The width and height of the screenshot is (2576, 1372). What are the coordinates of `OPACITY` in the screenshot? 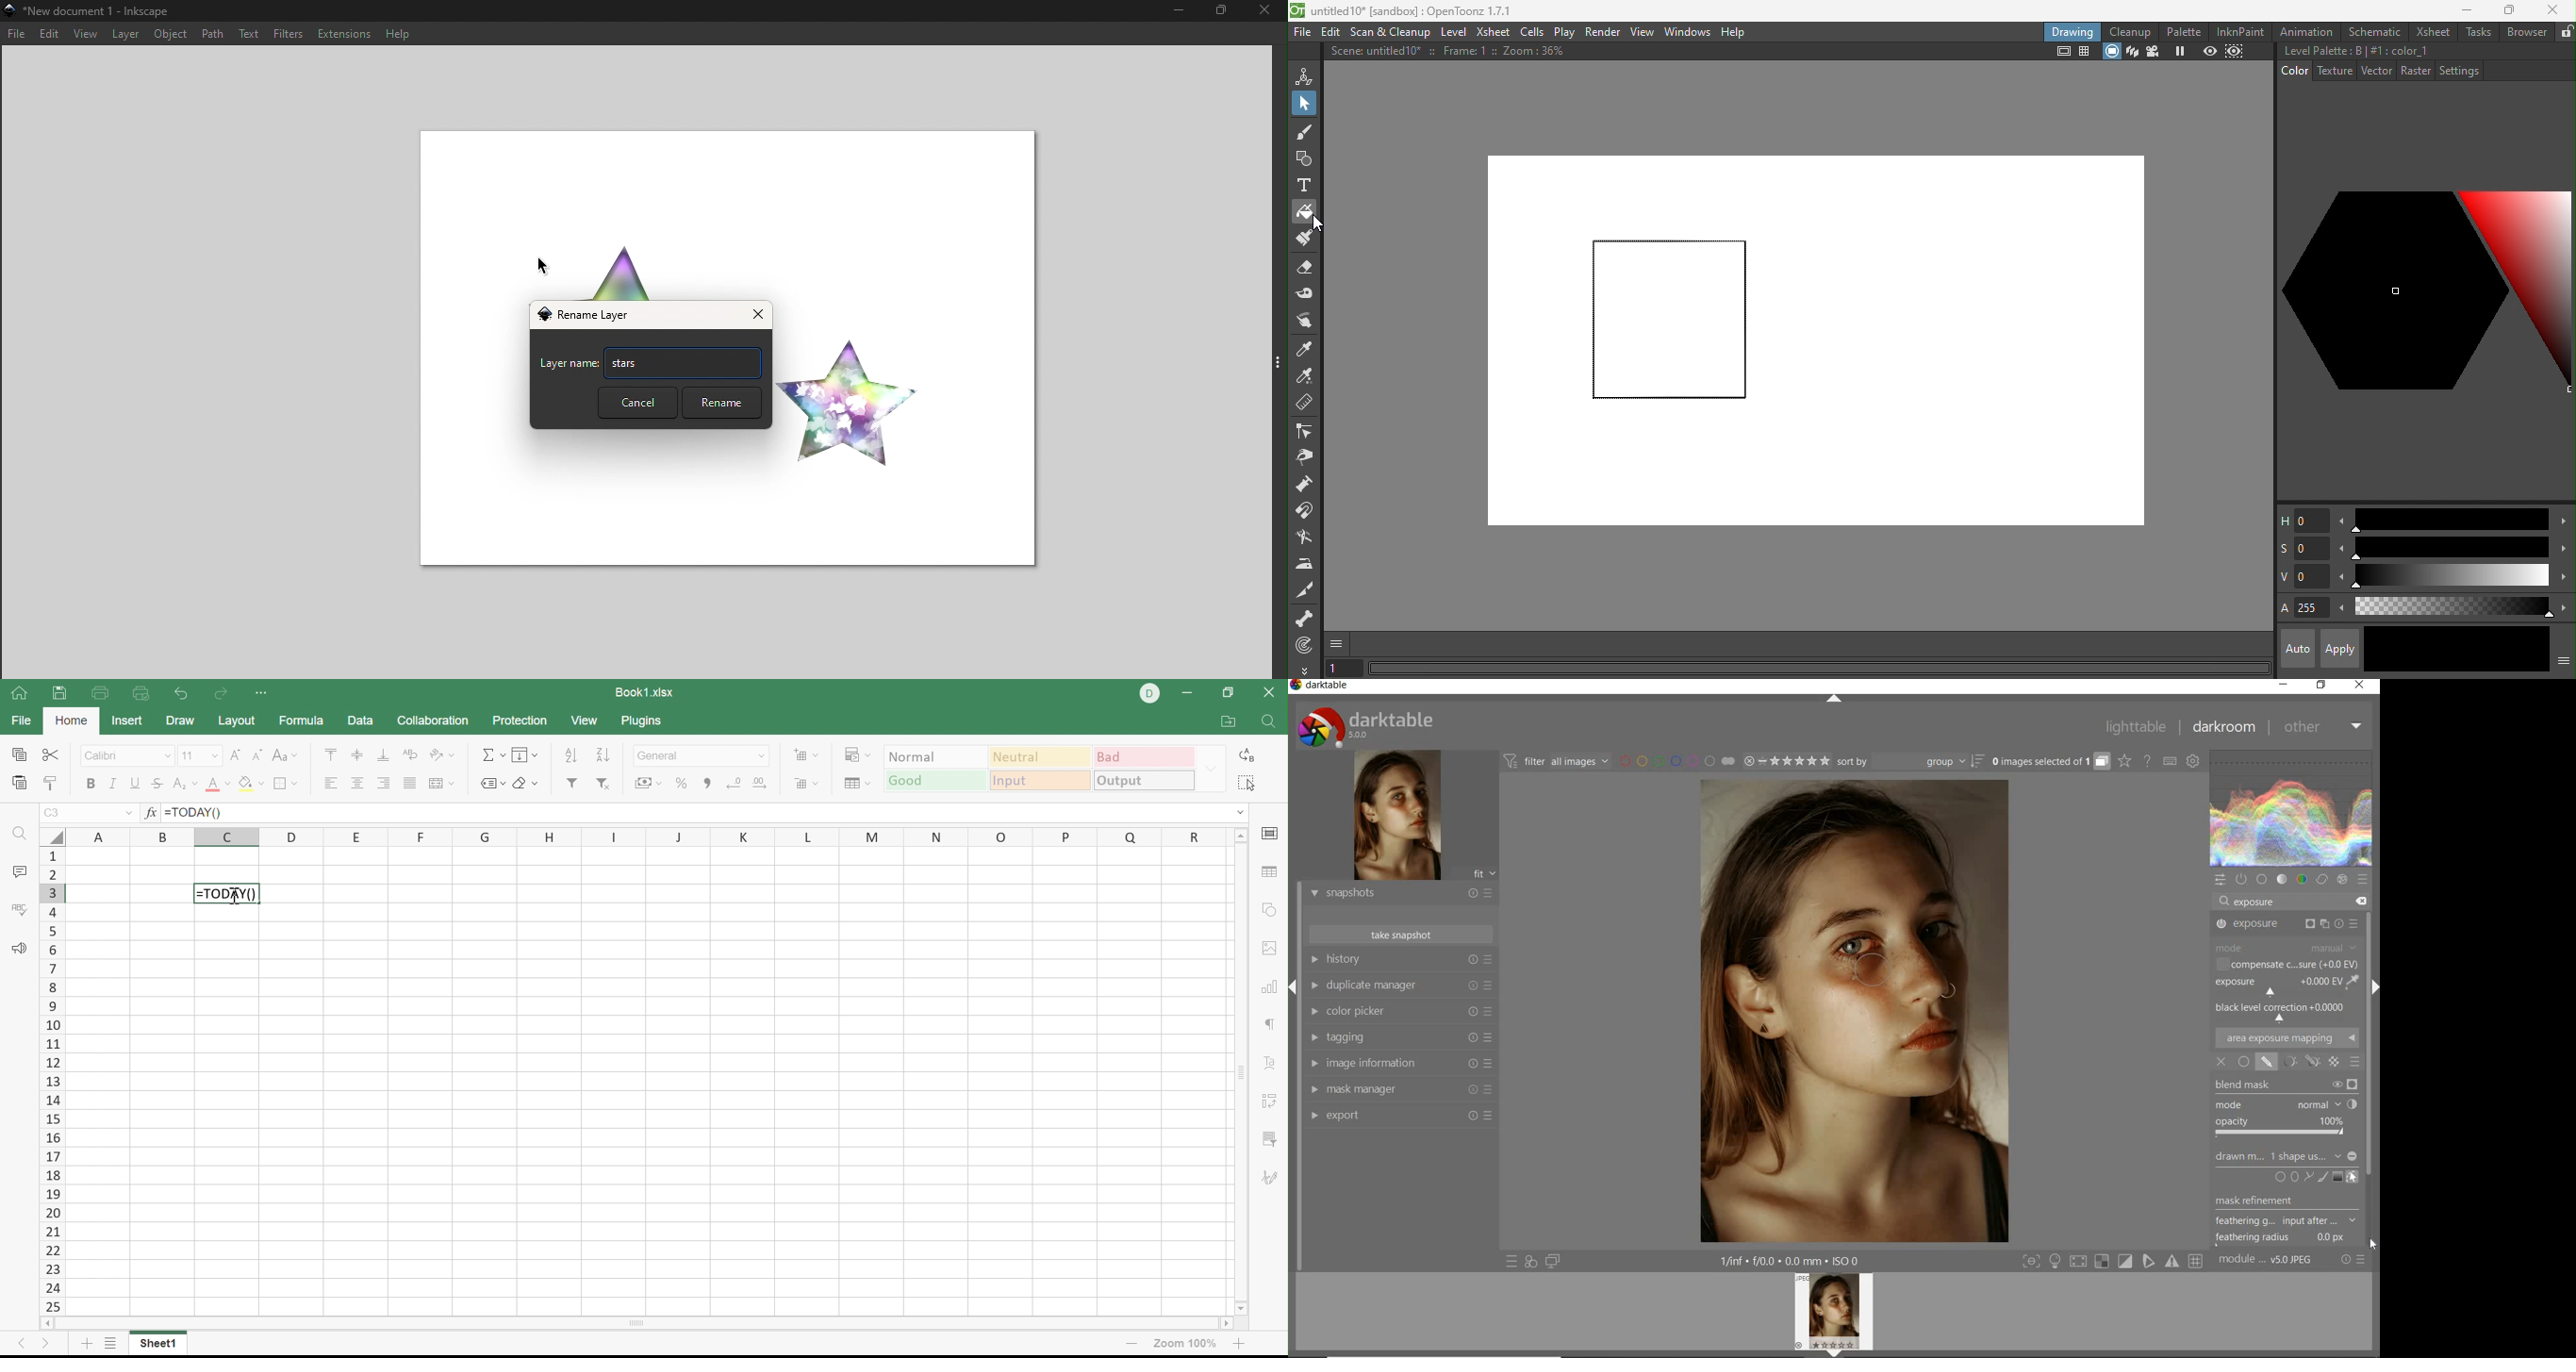 It's located at (2281, 1127).